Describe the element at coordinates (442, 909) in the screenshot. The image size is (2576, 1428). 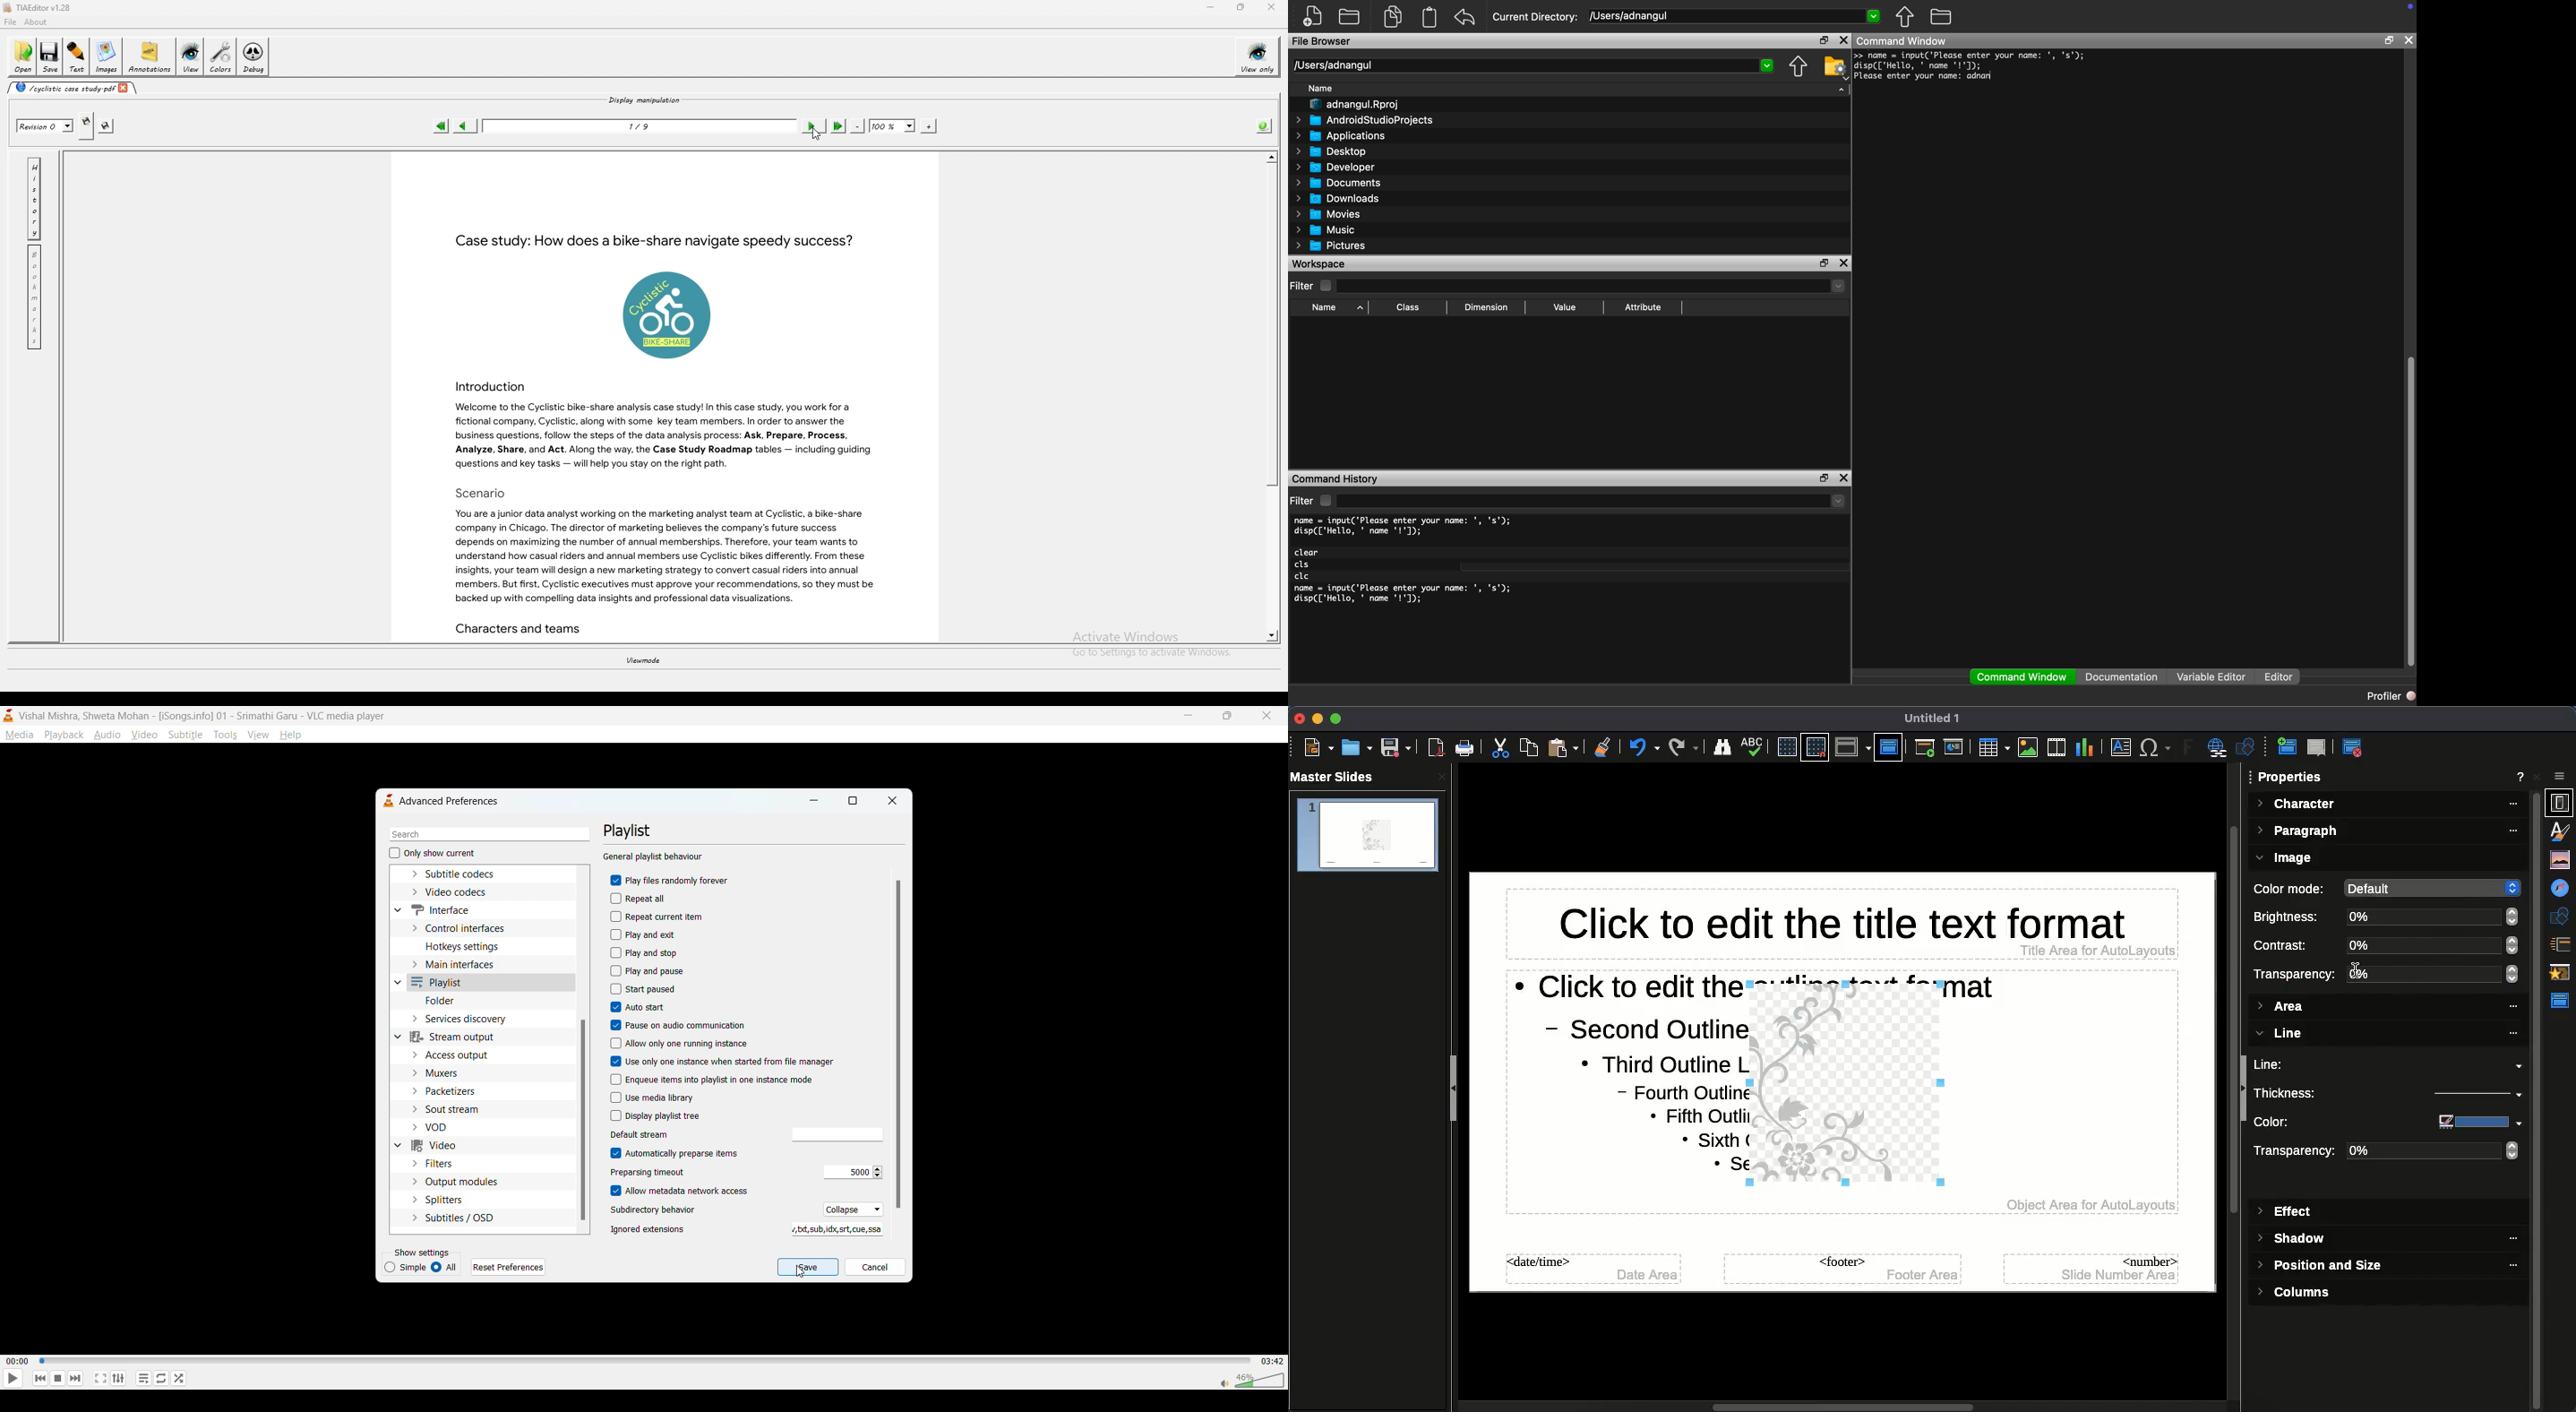
I see `interface` at that location.